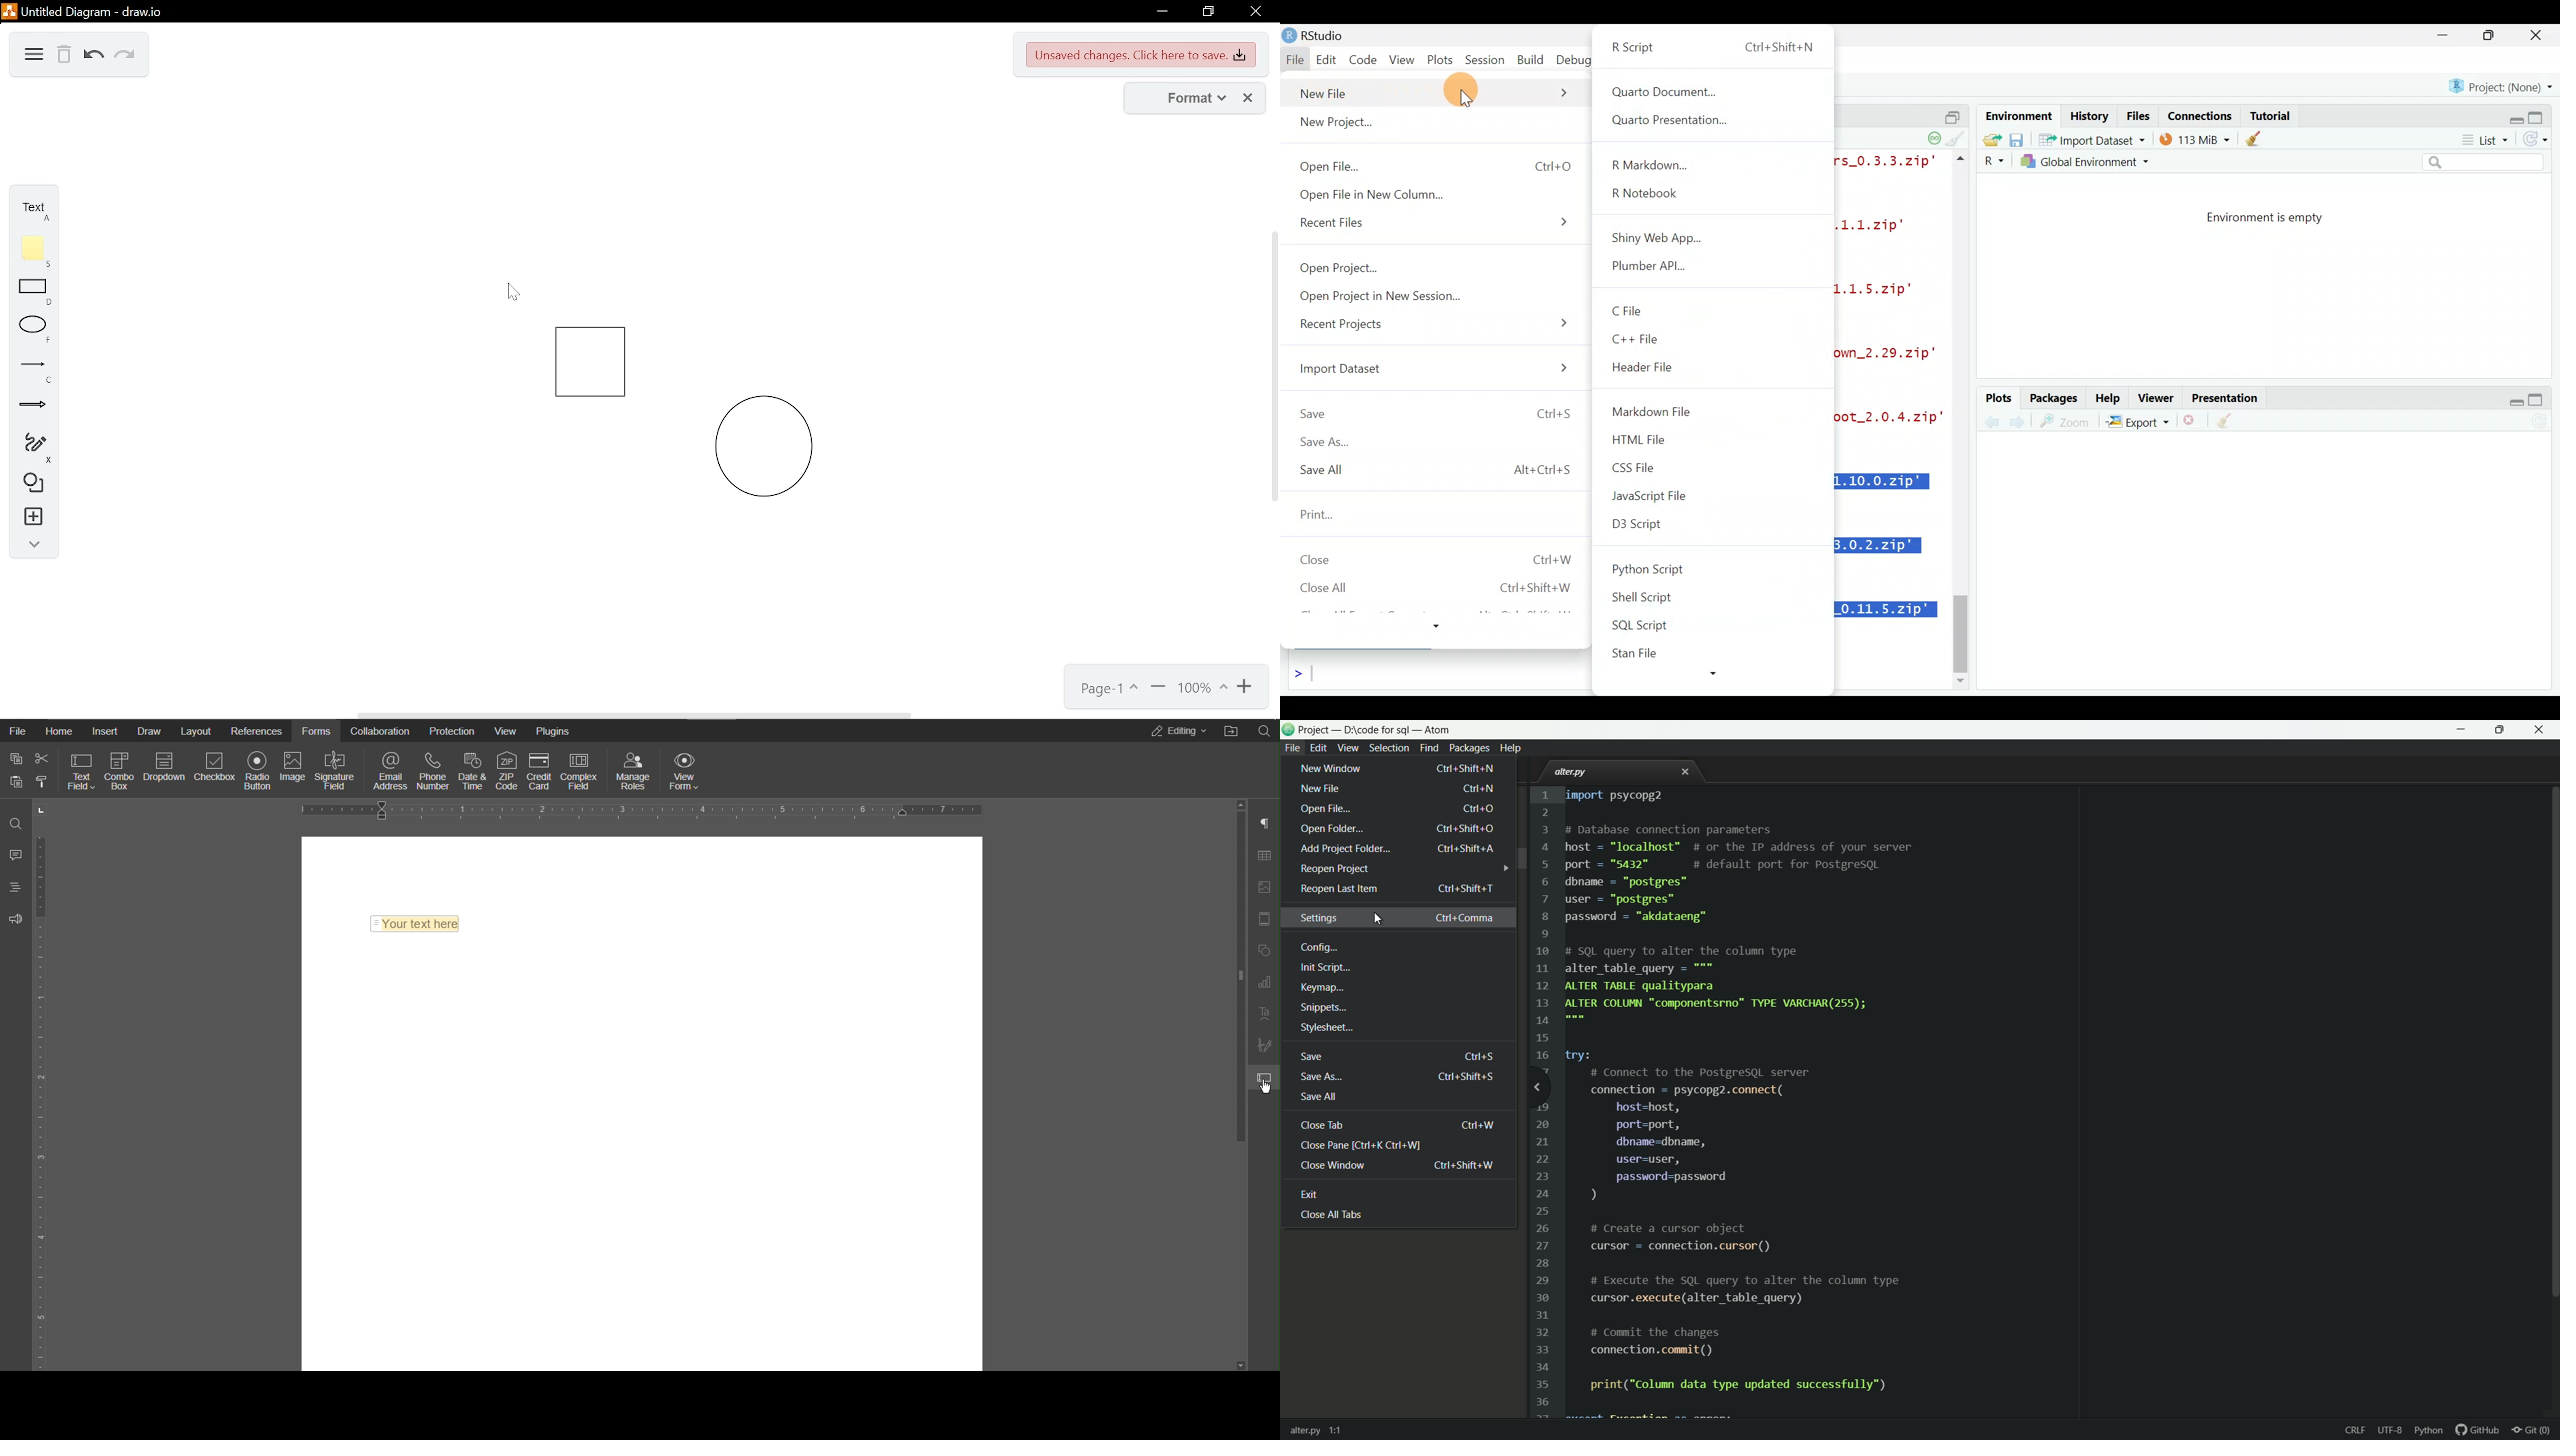 The image size is (2576, 1456). I want to click on scroll bar, so click(1963, 421).